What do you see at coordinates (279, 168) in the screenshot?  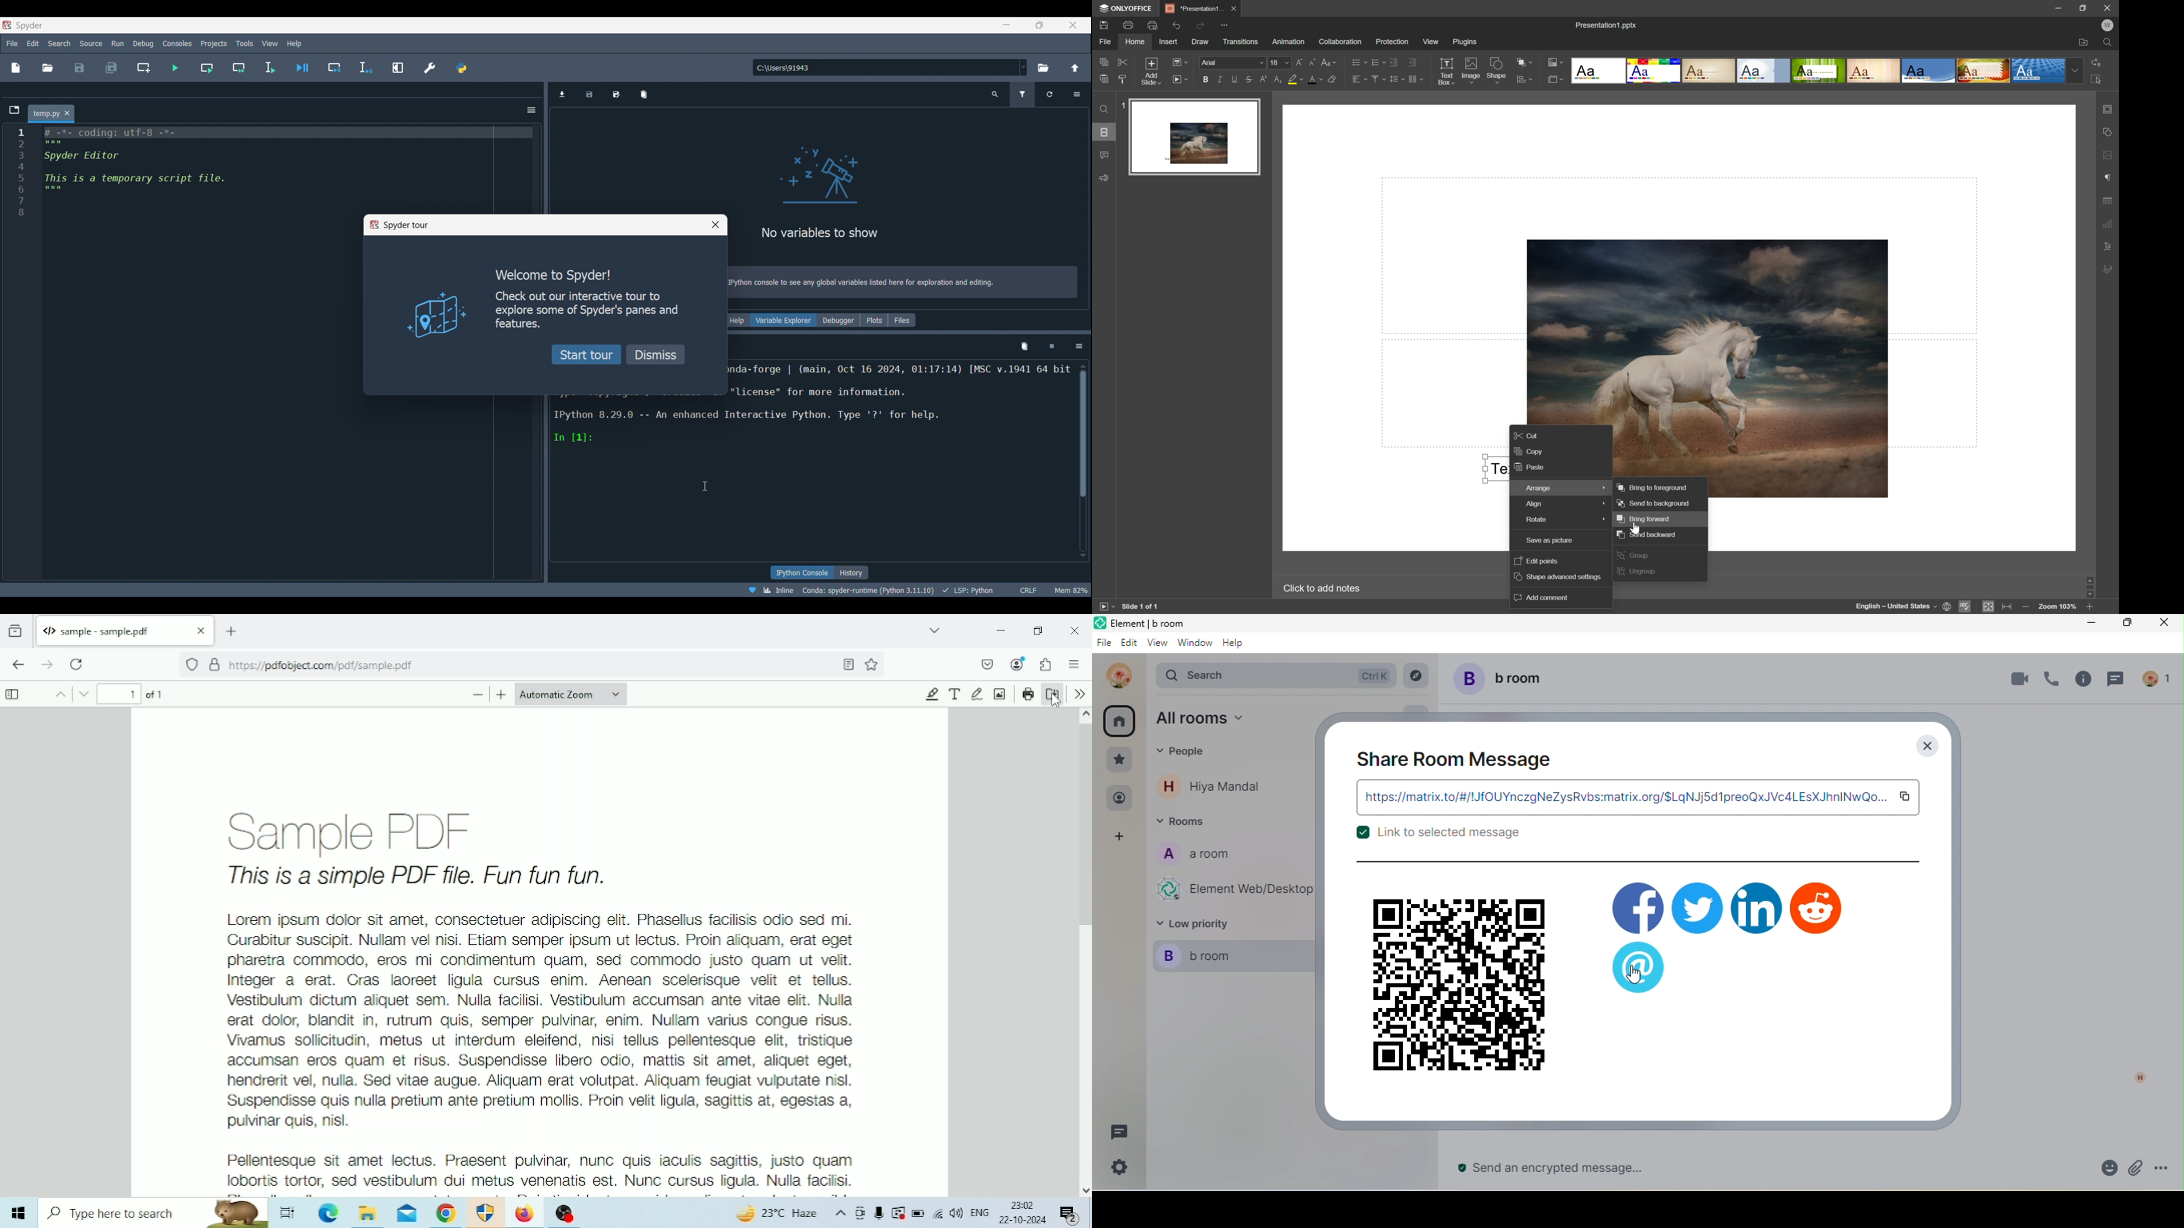 I see `Current code` at bounding box center [279, 168].